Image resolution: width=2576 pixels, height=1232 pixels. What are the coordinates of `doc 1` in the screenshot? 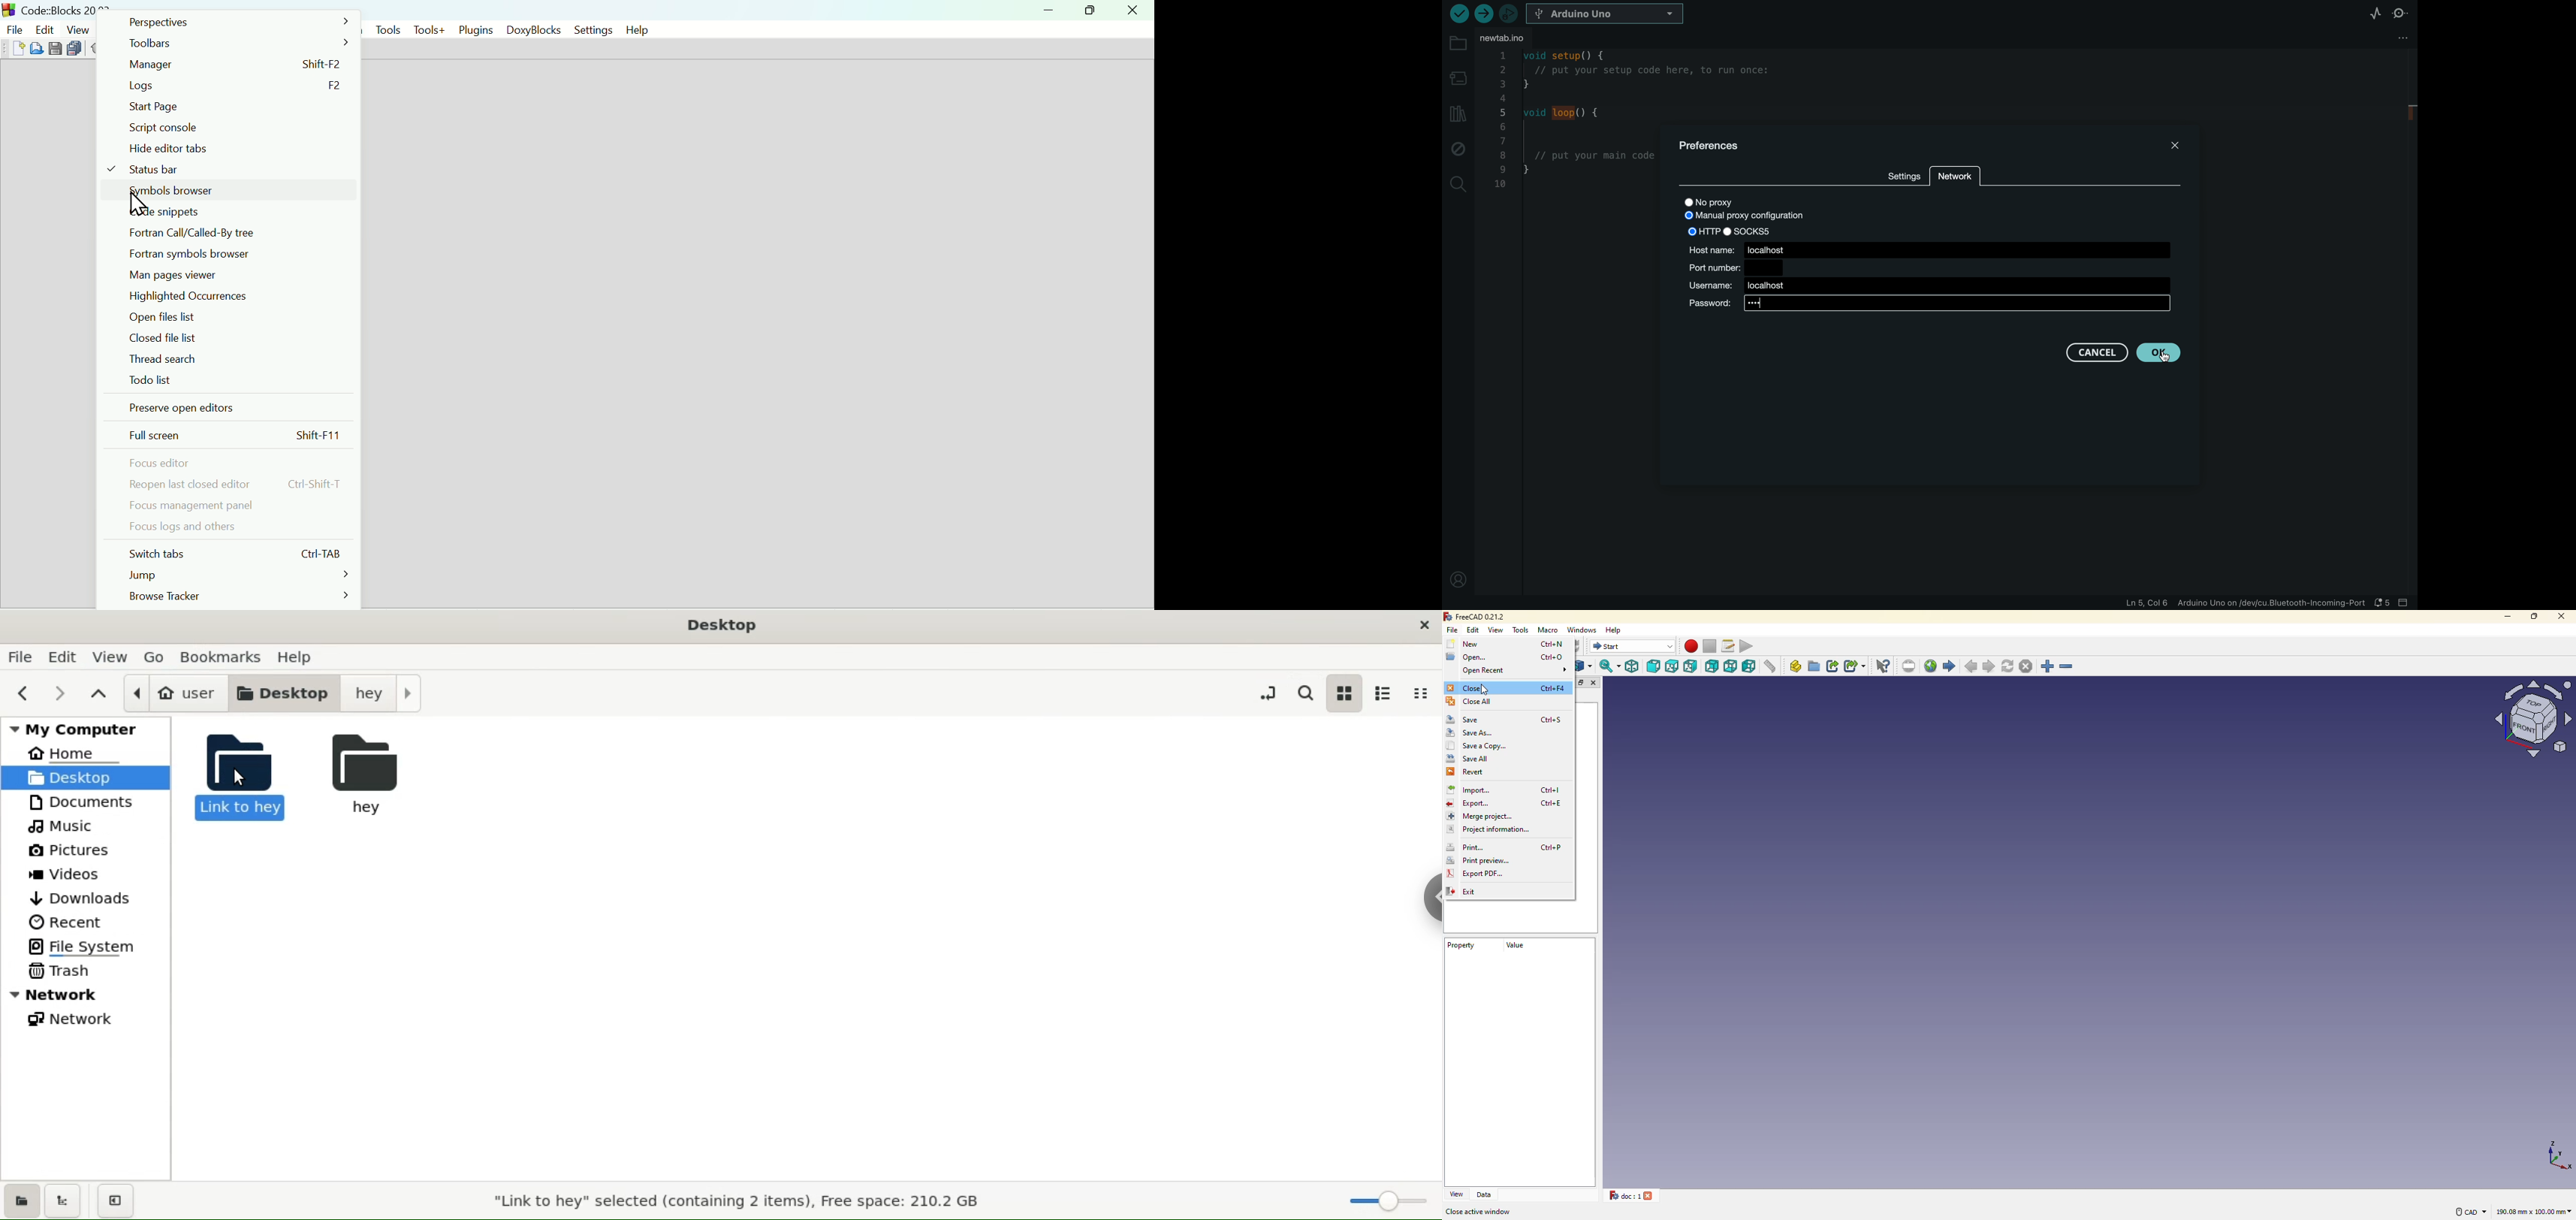 It's located at (1621, 1195).